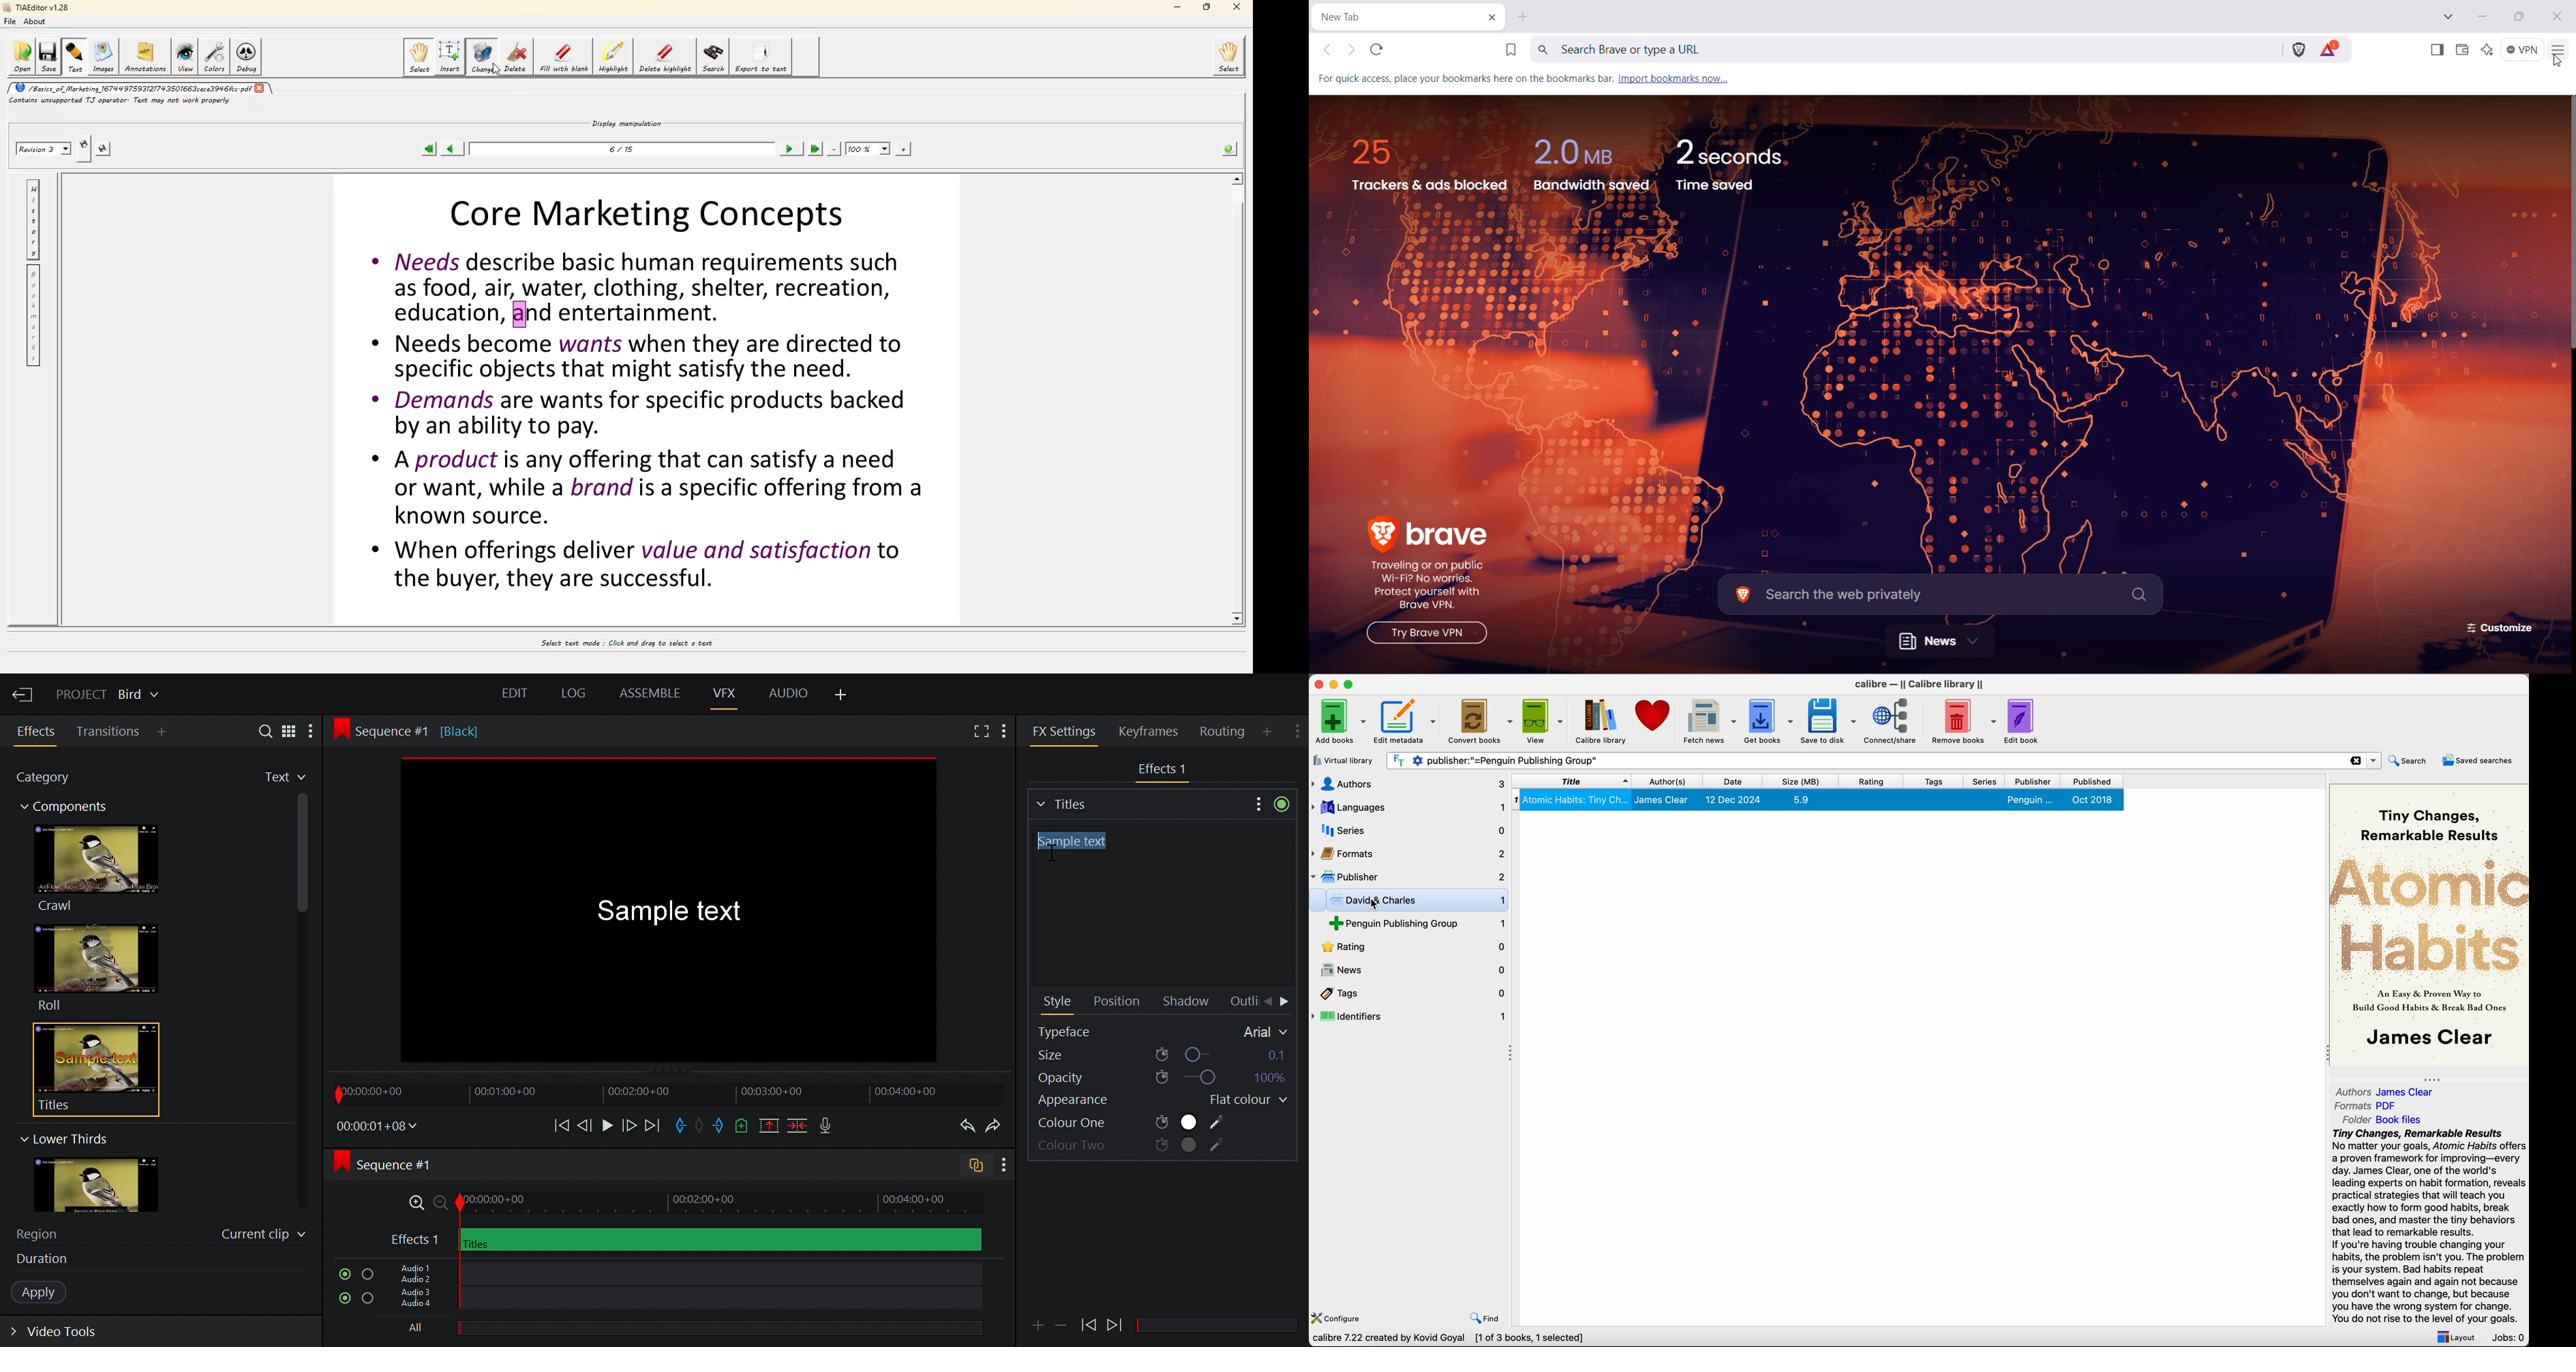 The height and width of the screenshot is (1372, 2576). What do you see at coordinates (1340, 1317) in the screenshot?
I see `configure` at bounding box center [1340, 1317].